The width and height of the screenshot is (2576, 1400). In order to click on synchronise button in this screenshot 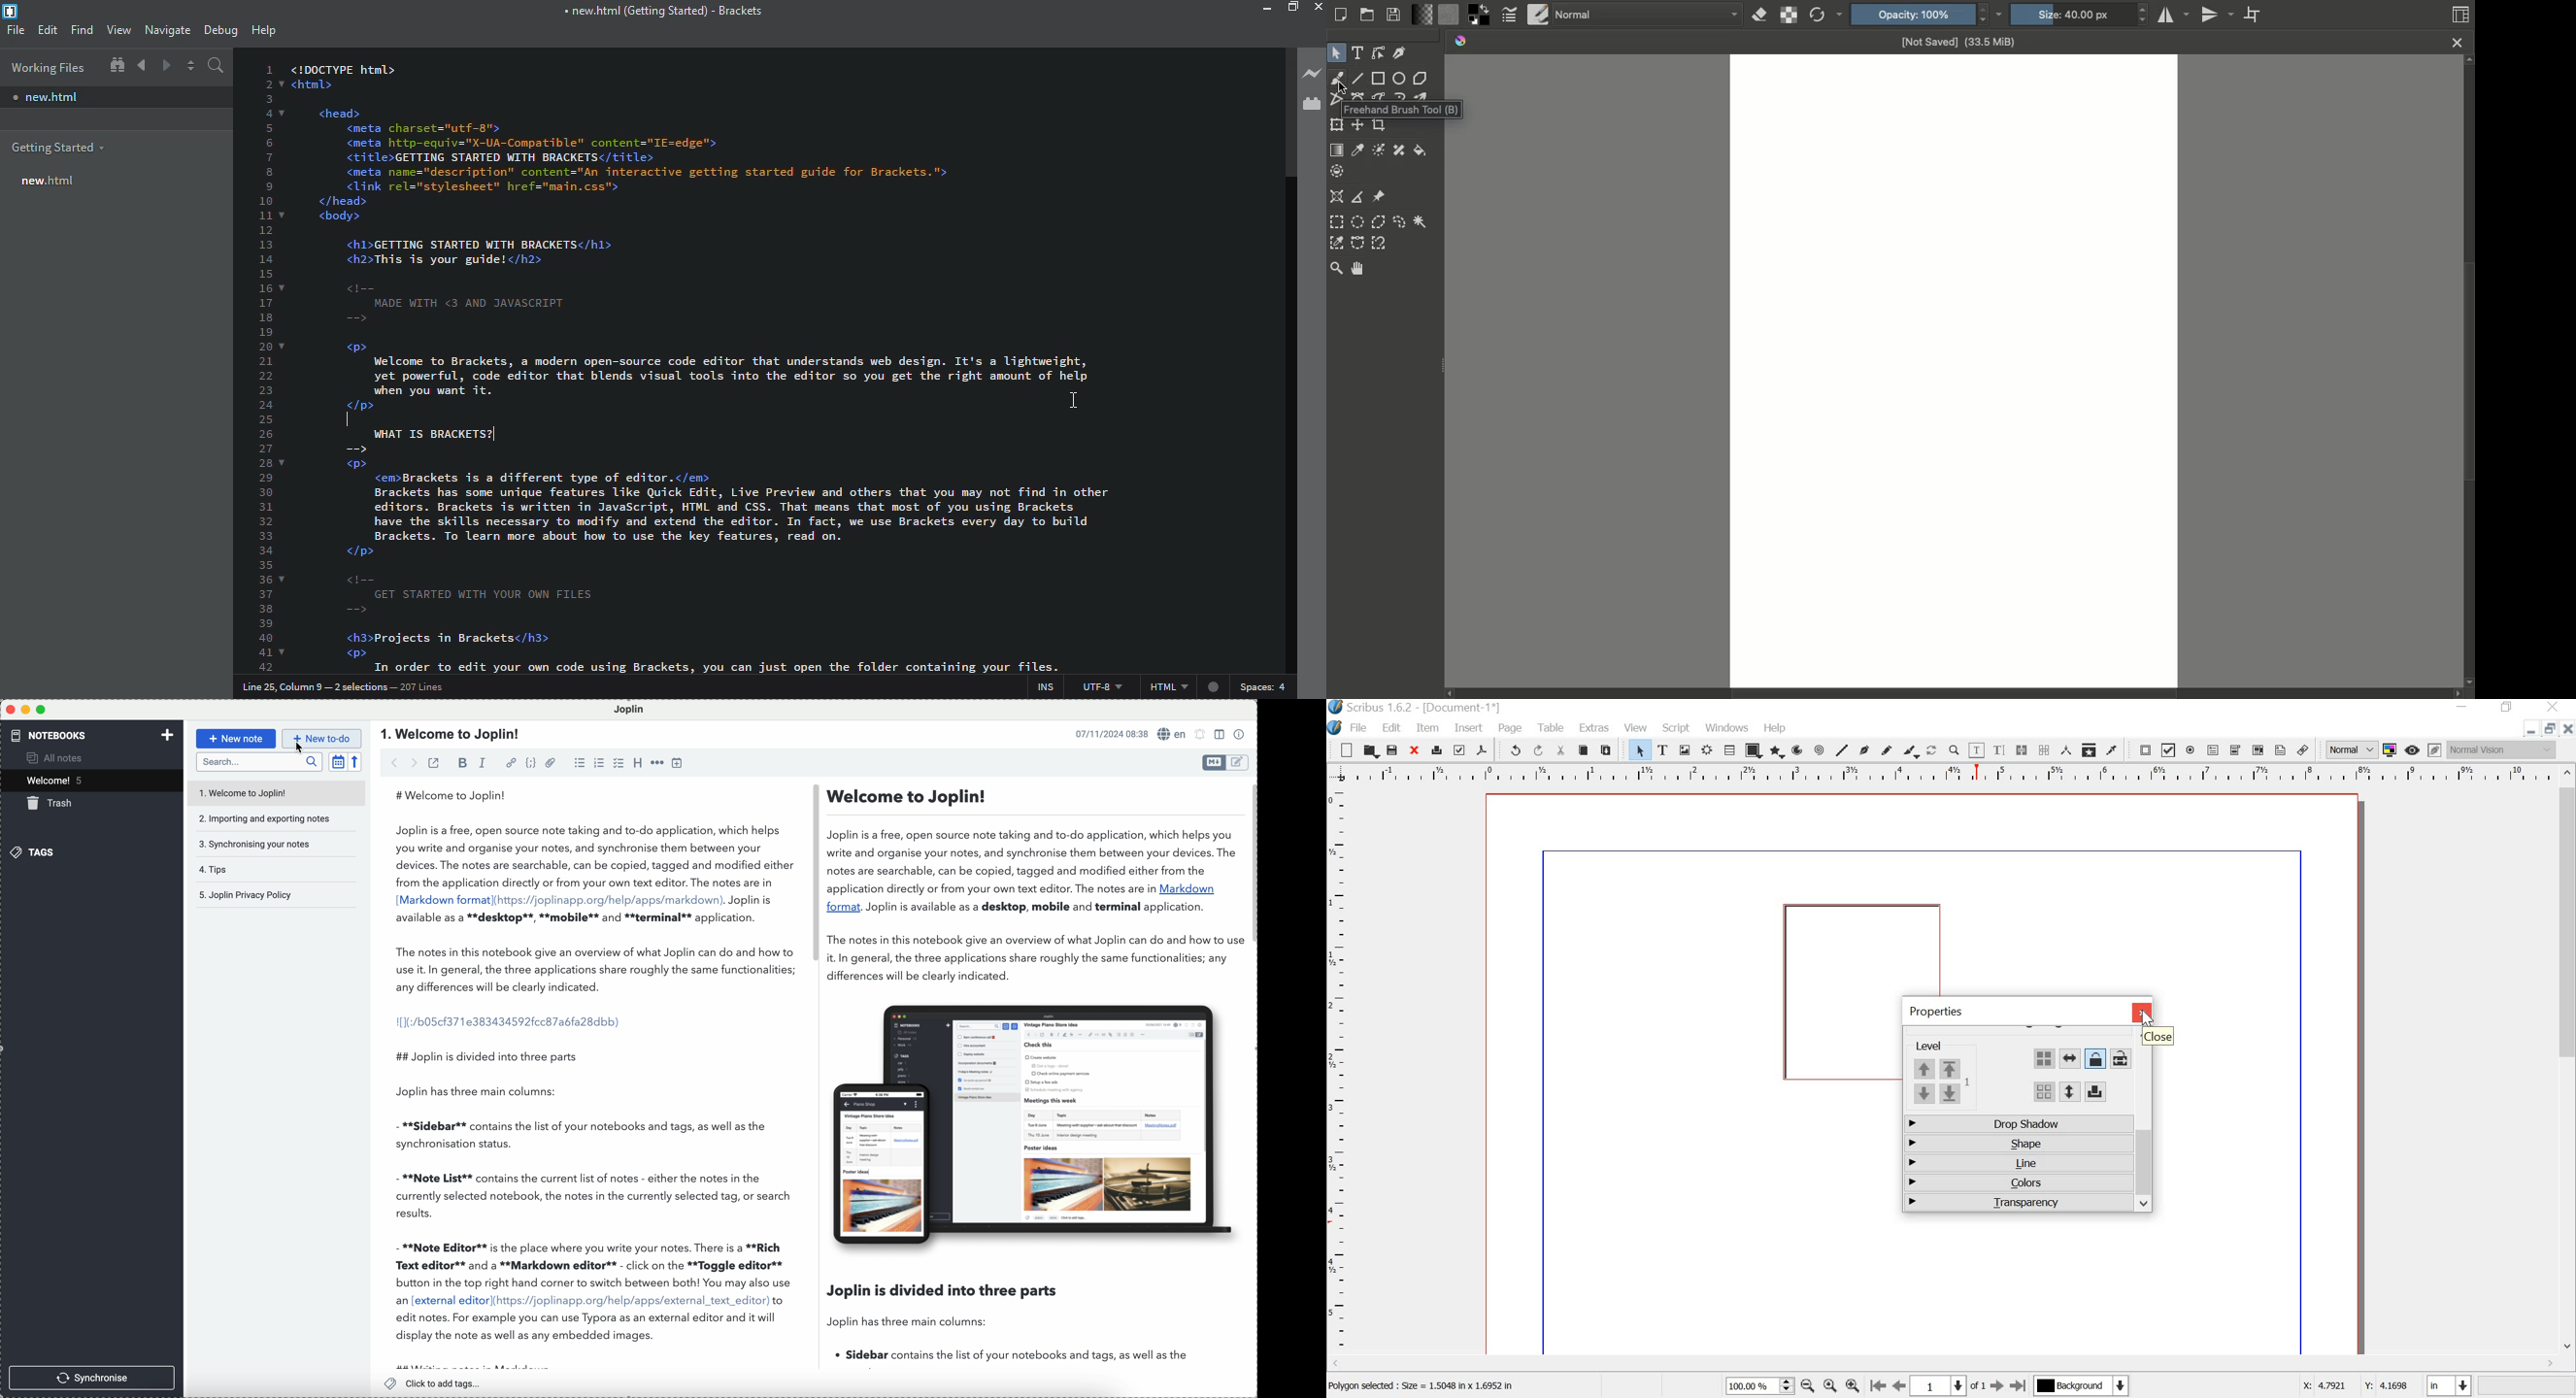, I will do `click(91, 1378)`.